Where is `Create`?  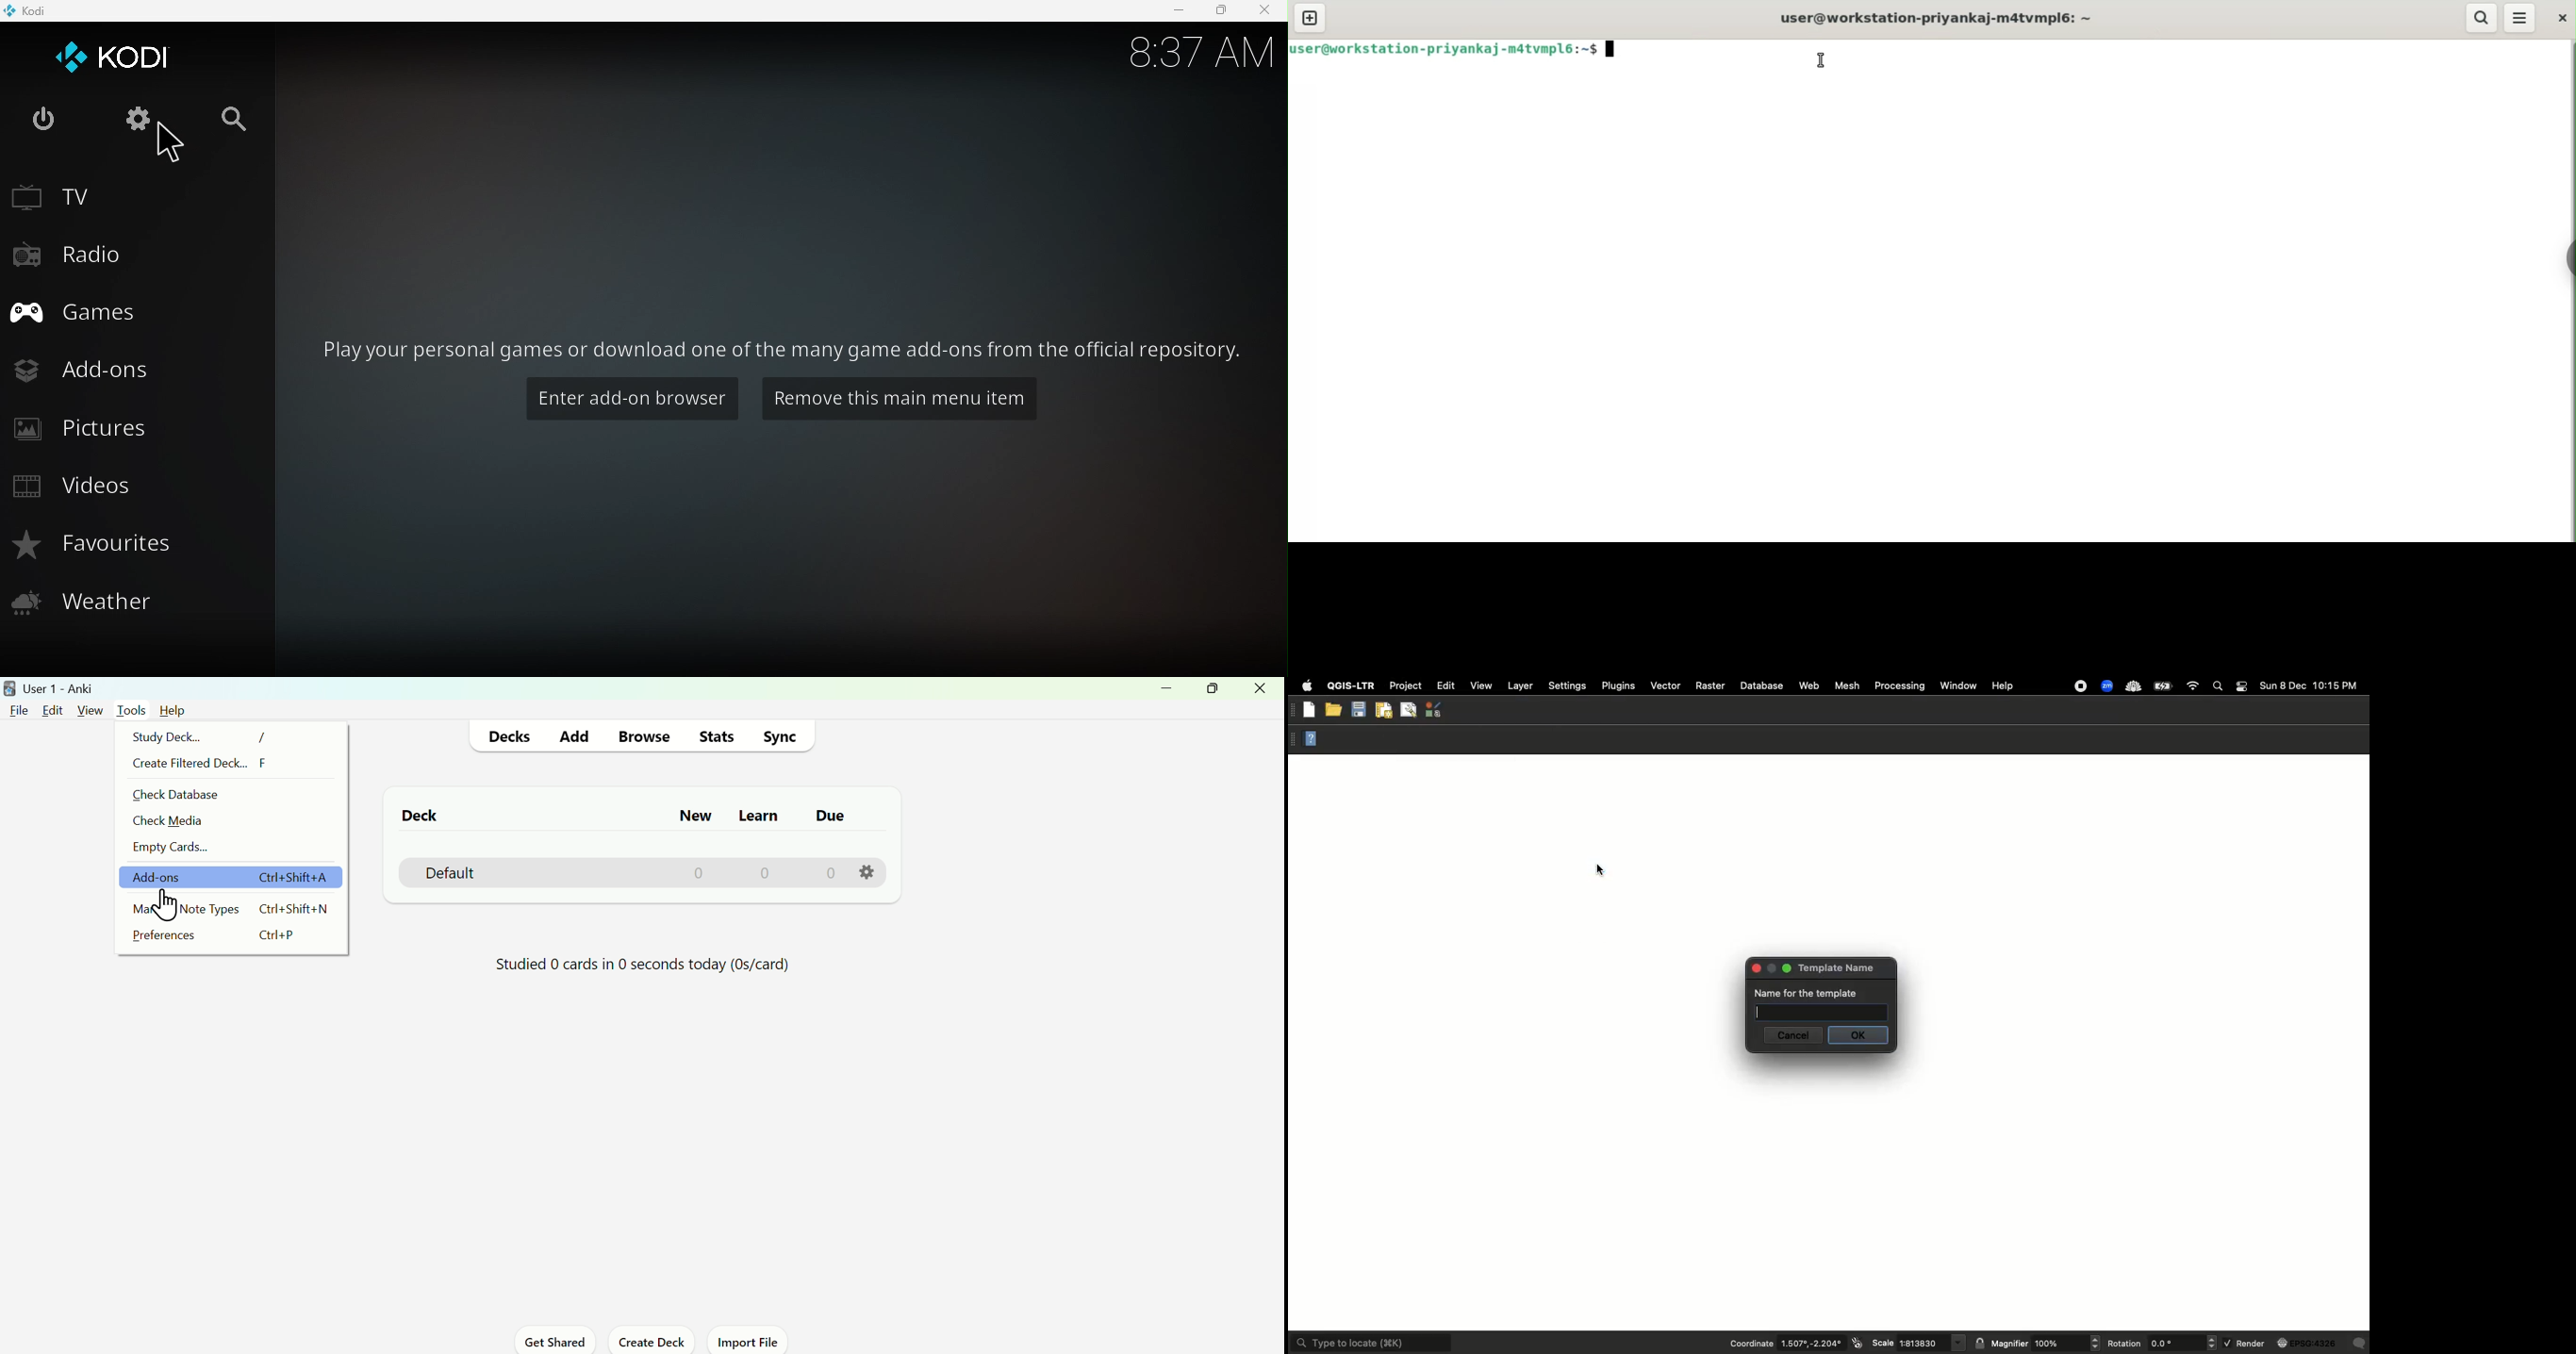 Create is located at coordinates (654, 1341).